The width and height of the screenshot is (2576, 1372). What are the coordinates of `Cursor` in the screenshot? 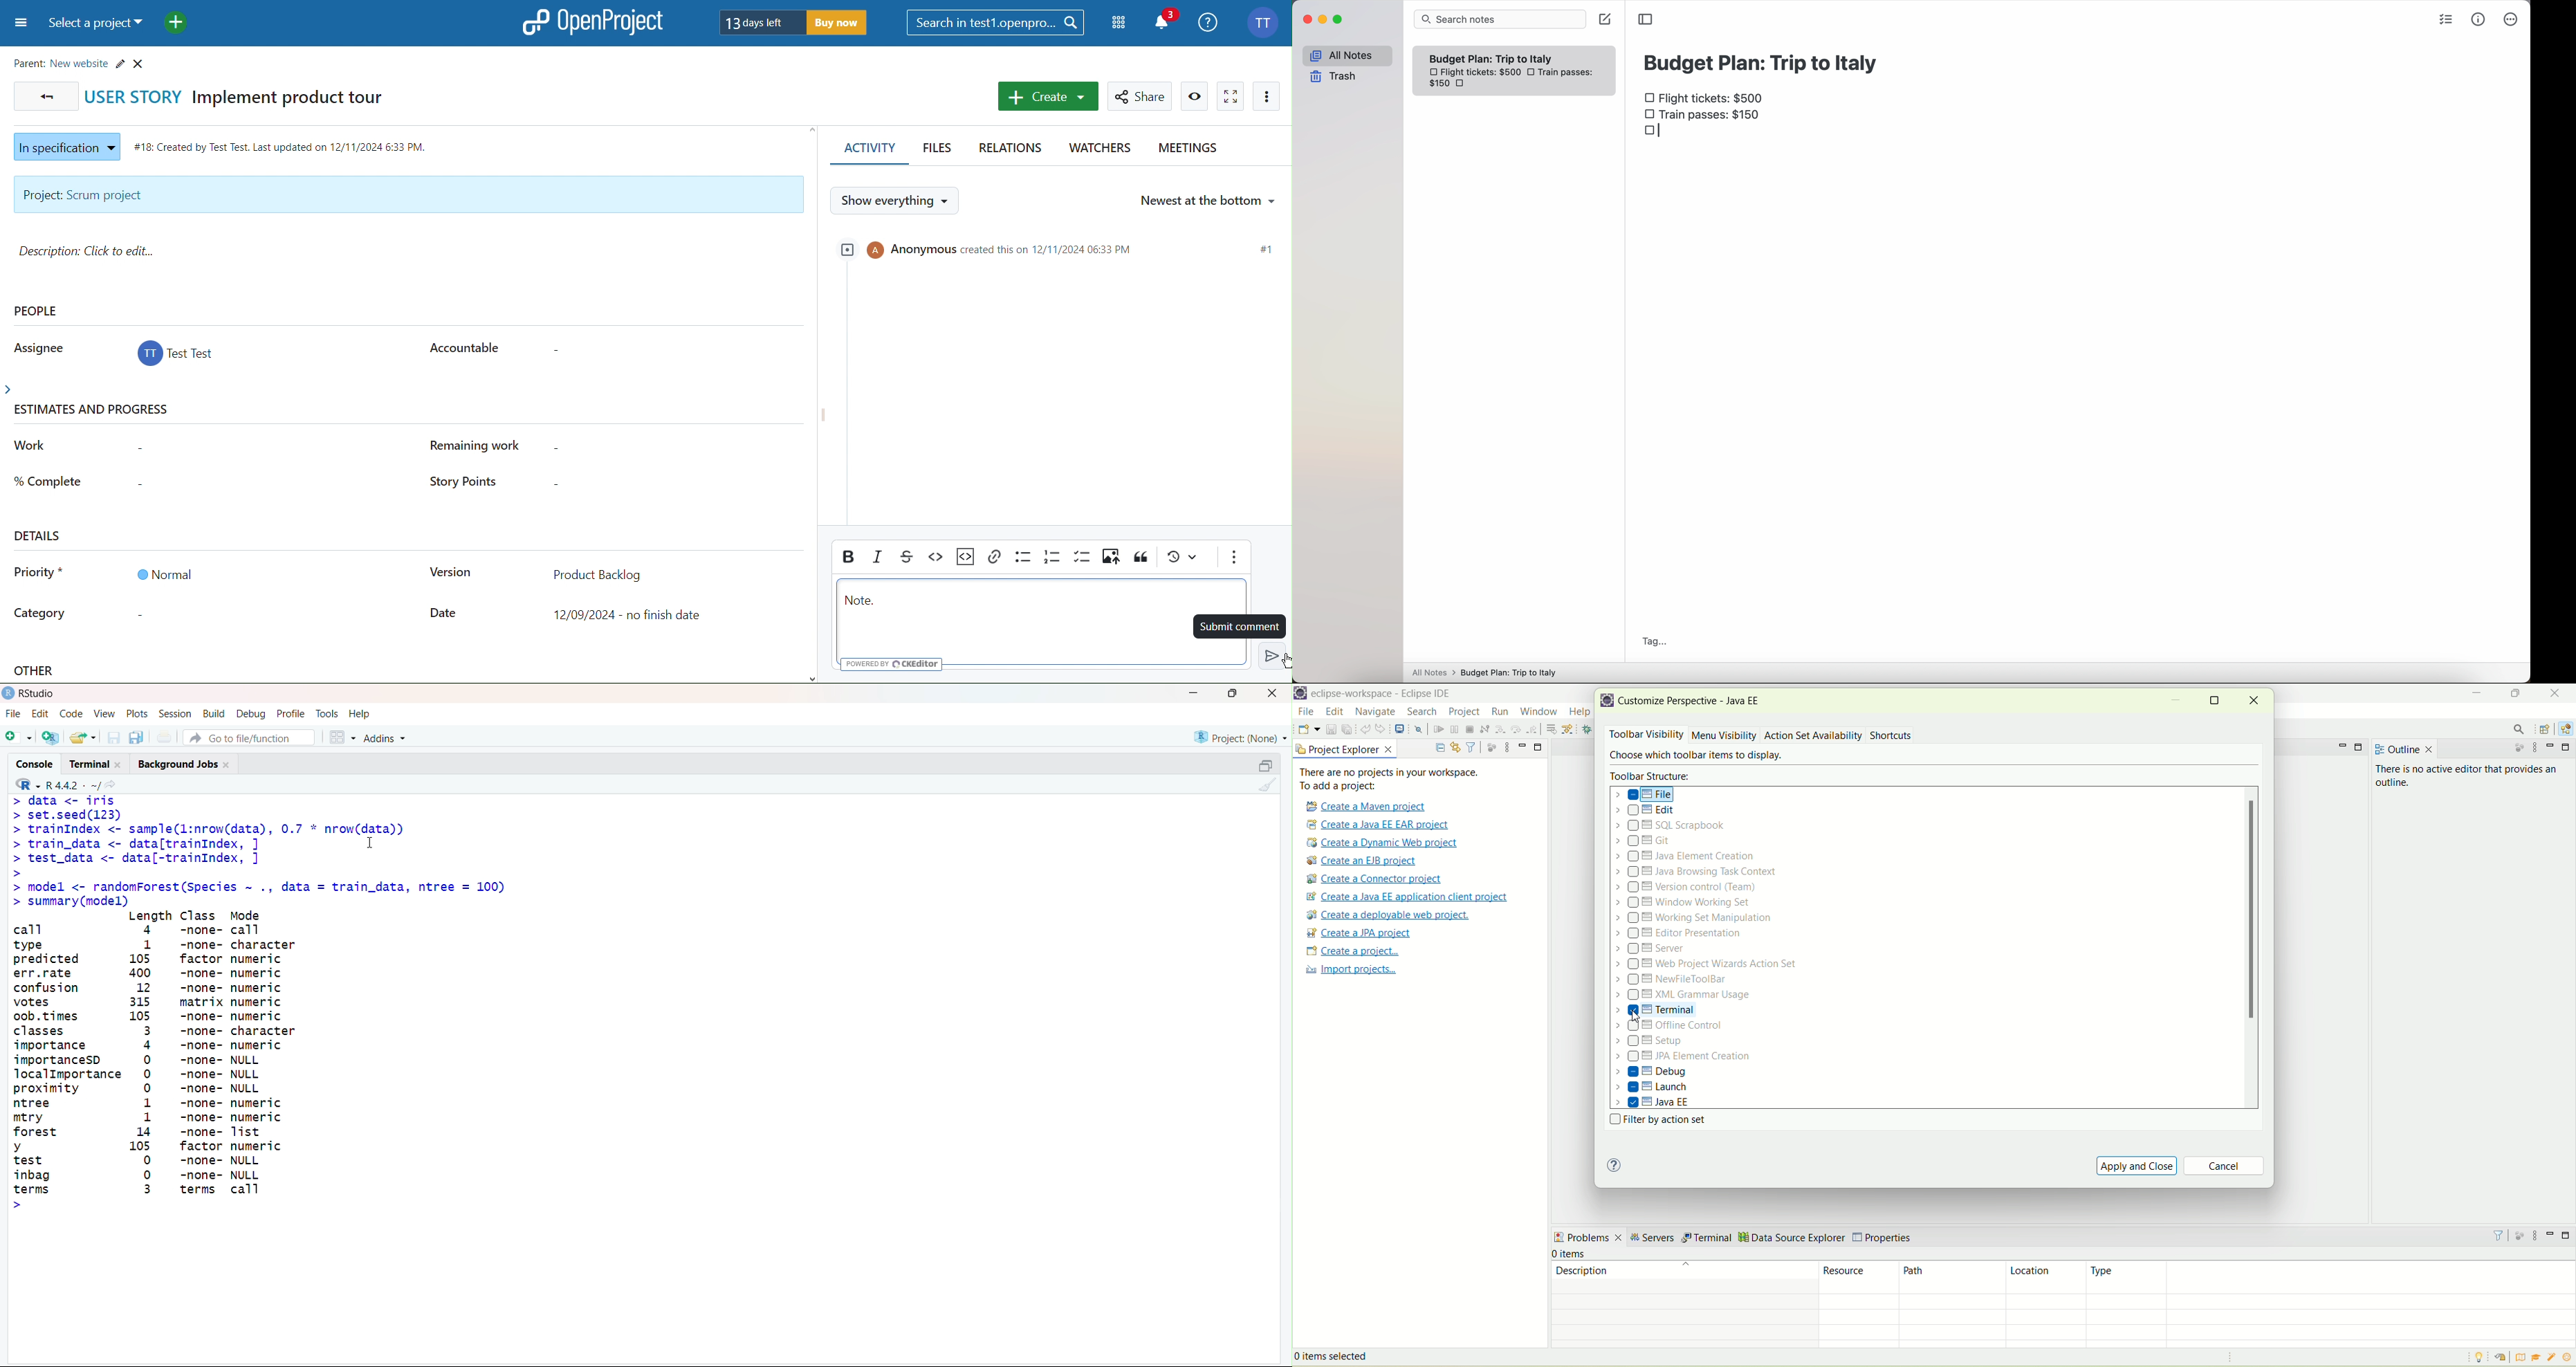 It's located at (376, 843).